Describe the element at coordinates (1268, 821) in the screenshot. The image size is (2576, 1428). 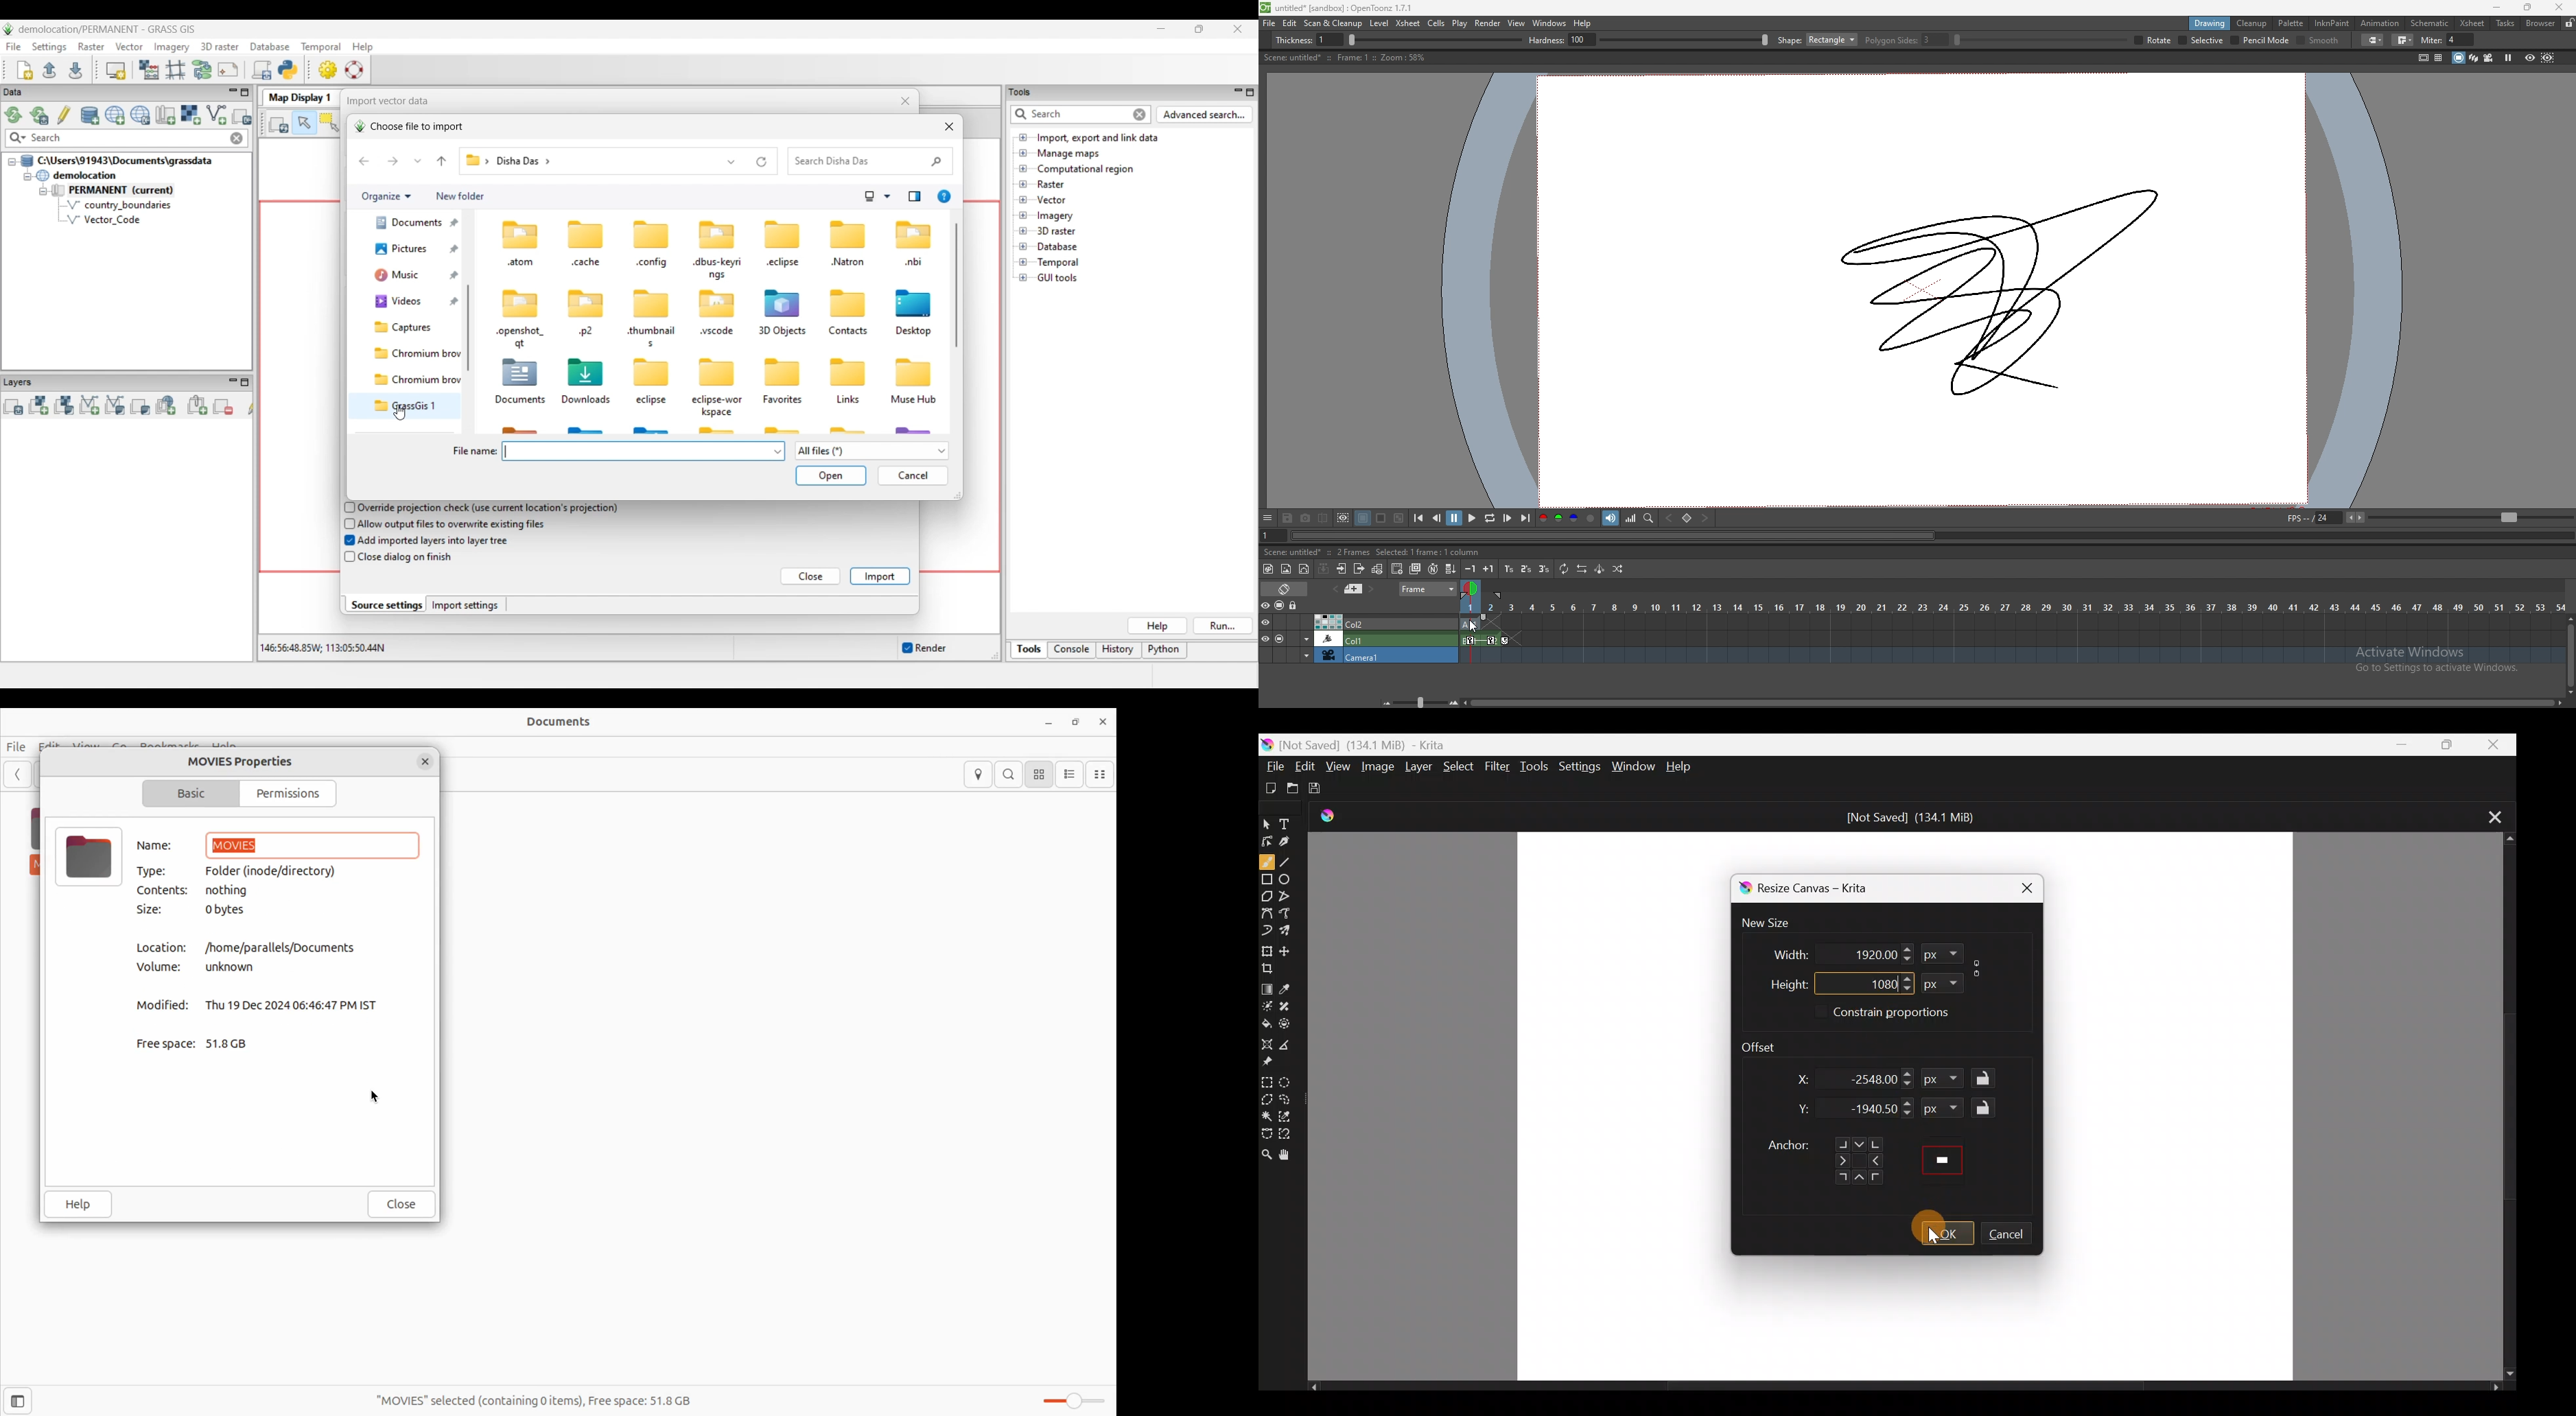
I see `Select shapes tool` at that location.